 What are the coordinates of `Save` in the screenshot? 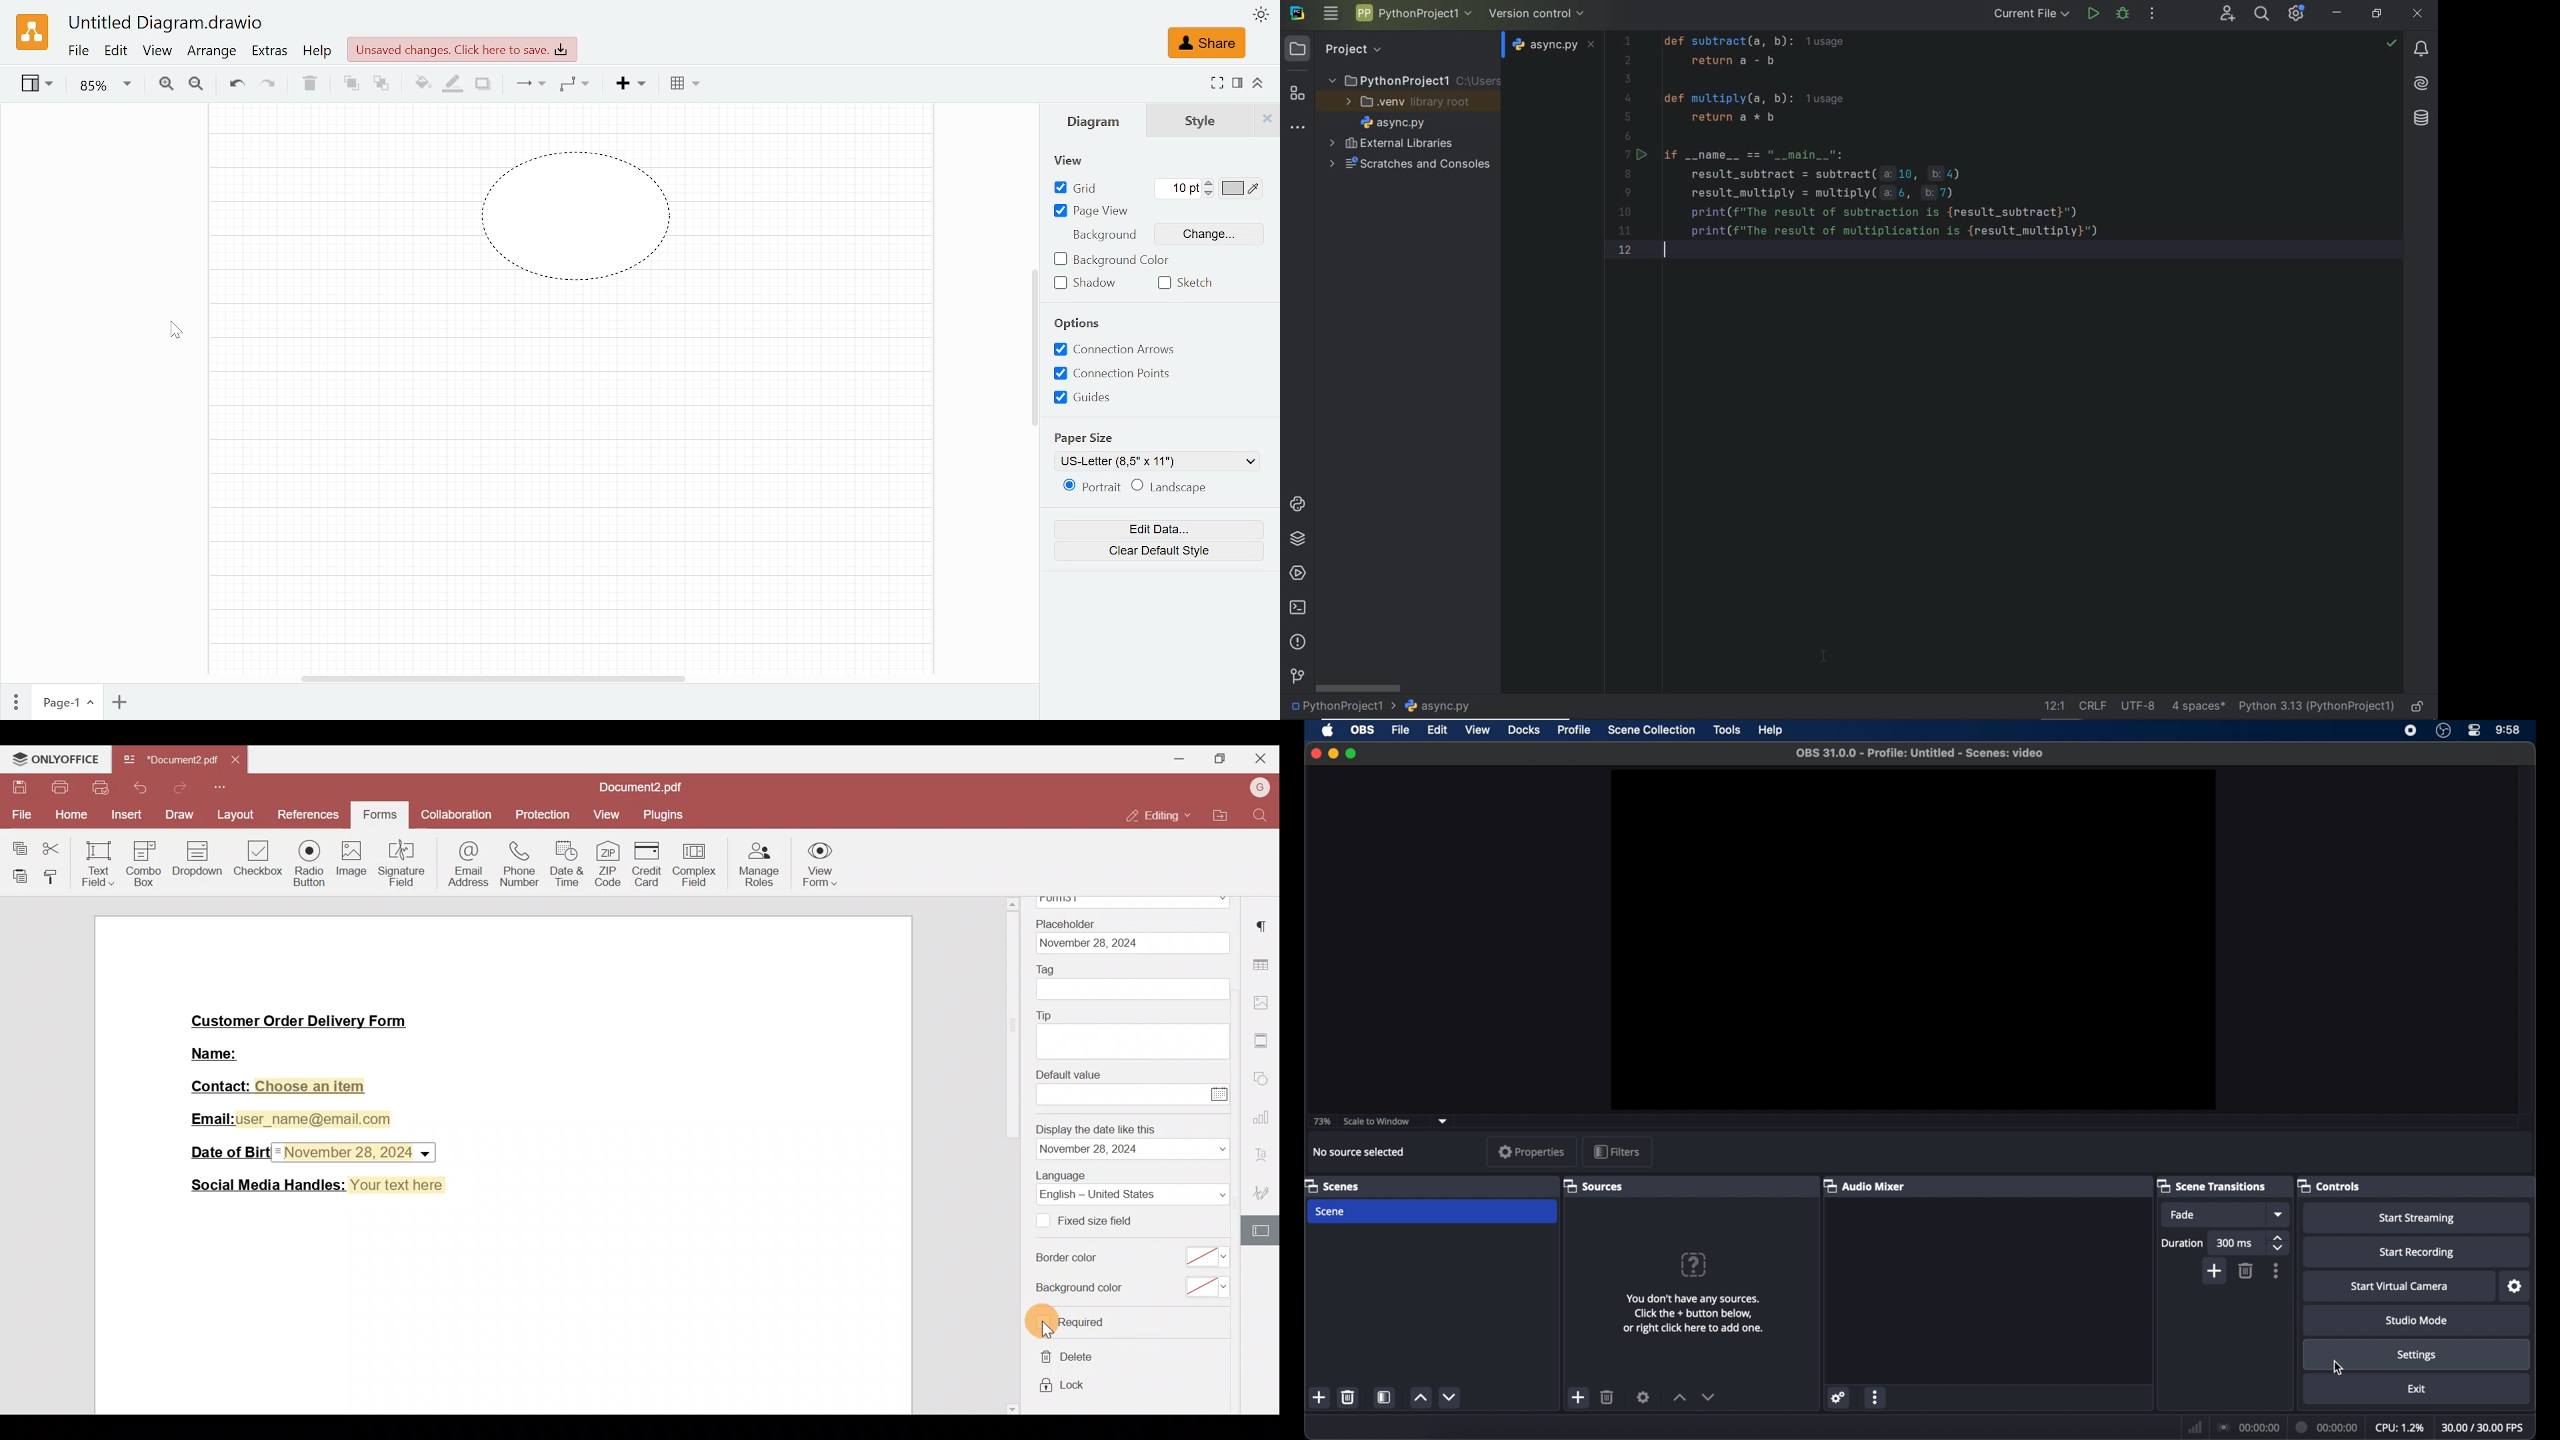 It's located at (16, 785).